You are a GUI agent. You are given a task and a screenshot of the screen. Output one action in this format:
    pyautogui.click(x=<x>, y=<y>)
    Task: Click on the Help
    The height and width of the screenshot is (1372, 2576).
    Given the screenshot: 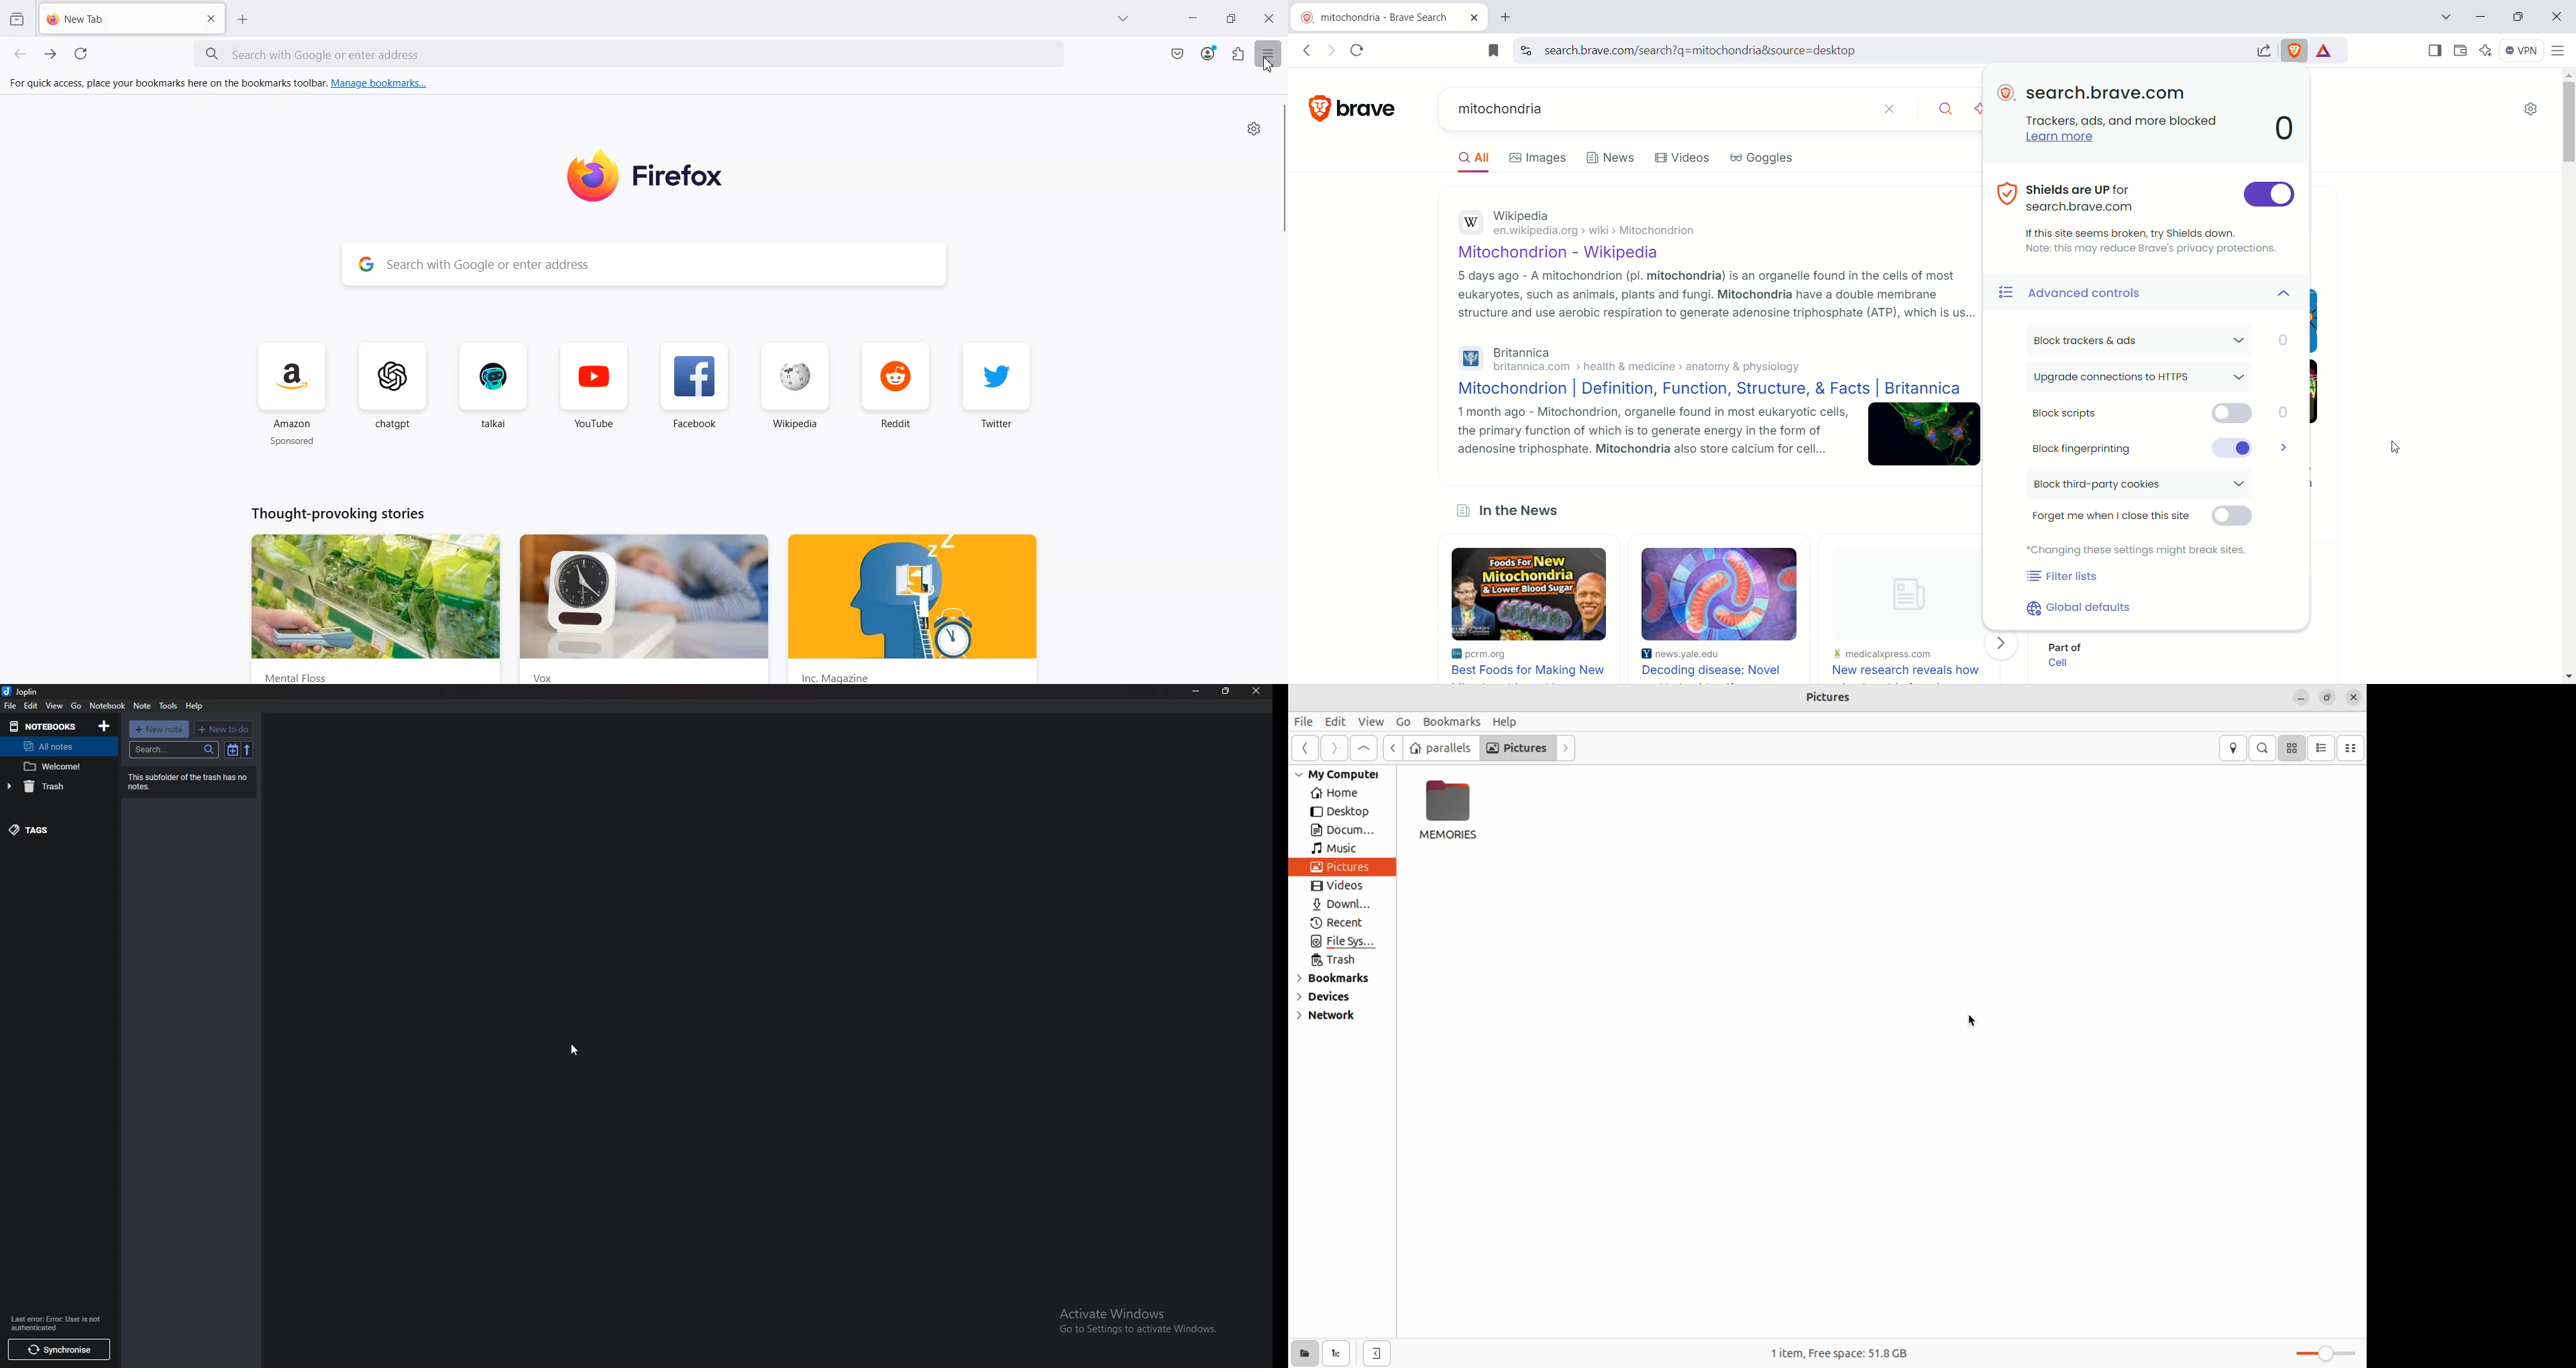 What is the action you would take?
    pyautogui.click(x=1505, y=722)
    